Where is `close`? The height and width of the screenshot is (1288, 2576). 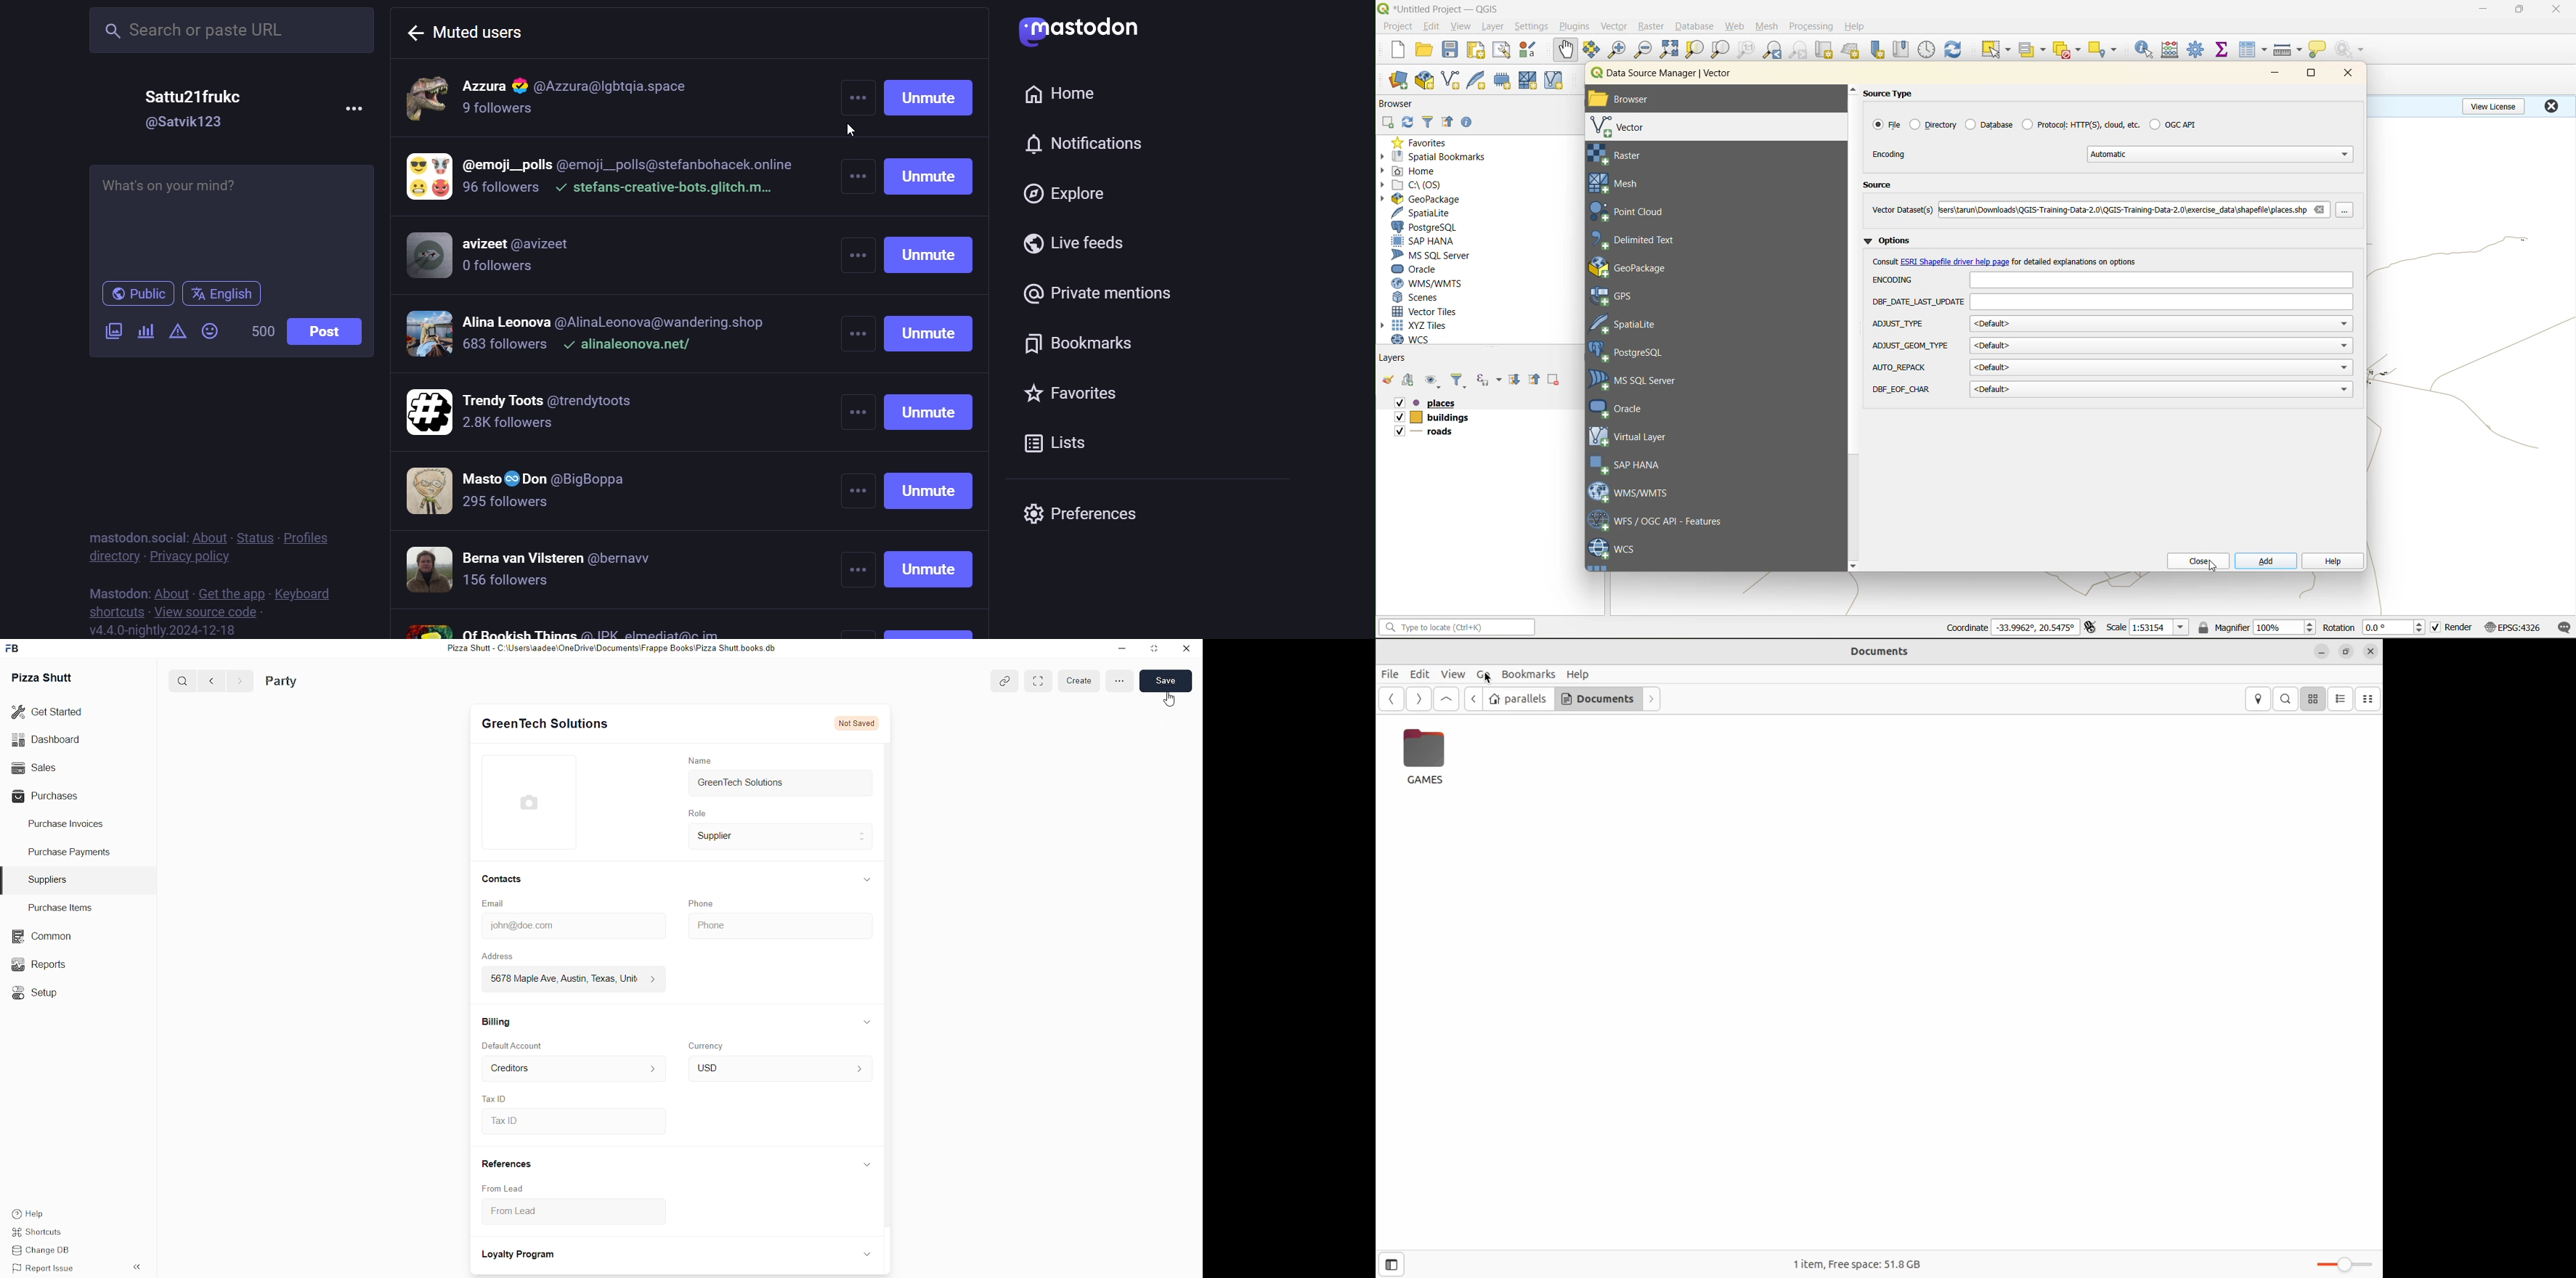 close is located at coordinates (1185, 648).